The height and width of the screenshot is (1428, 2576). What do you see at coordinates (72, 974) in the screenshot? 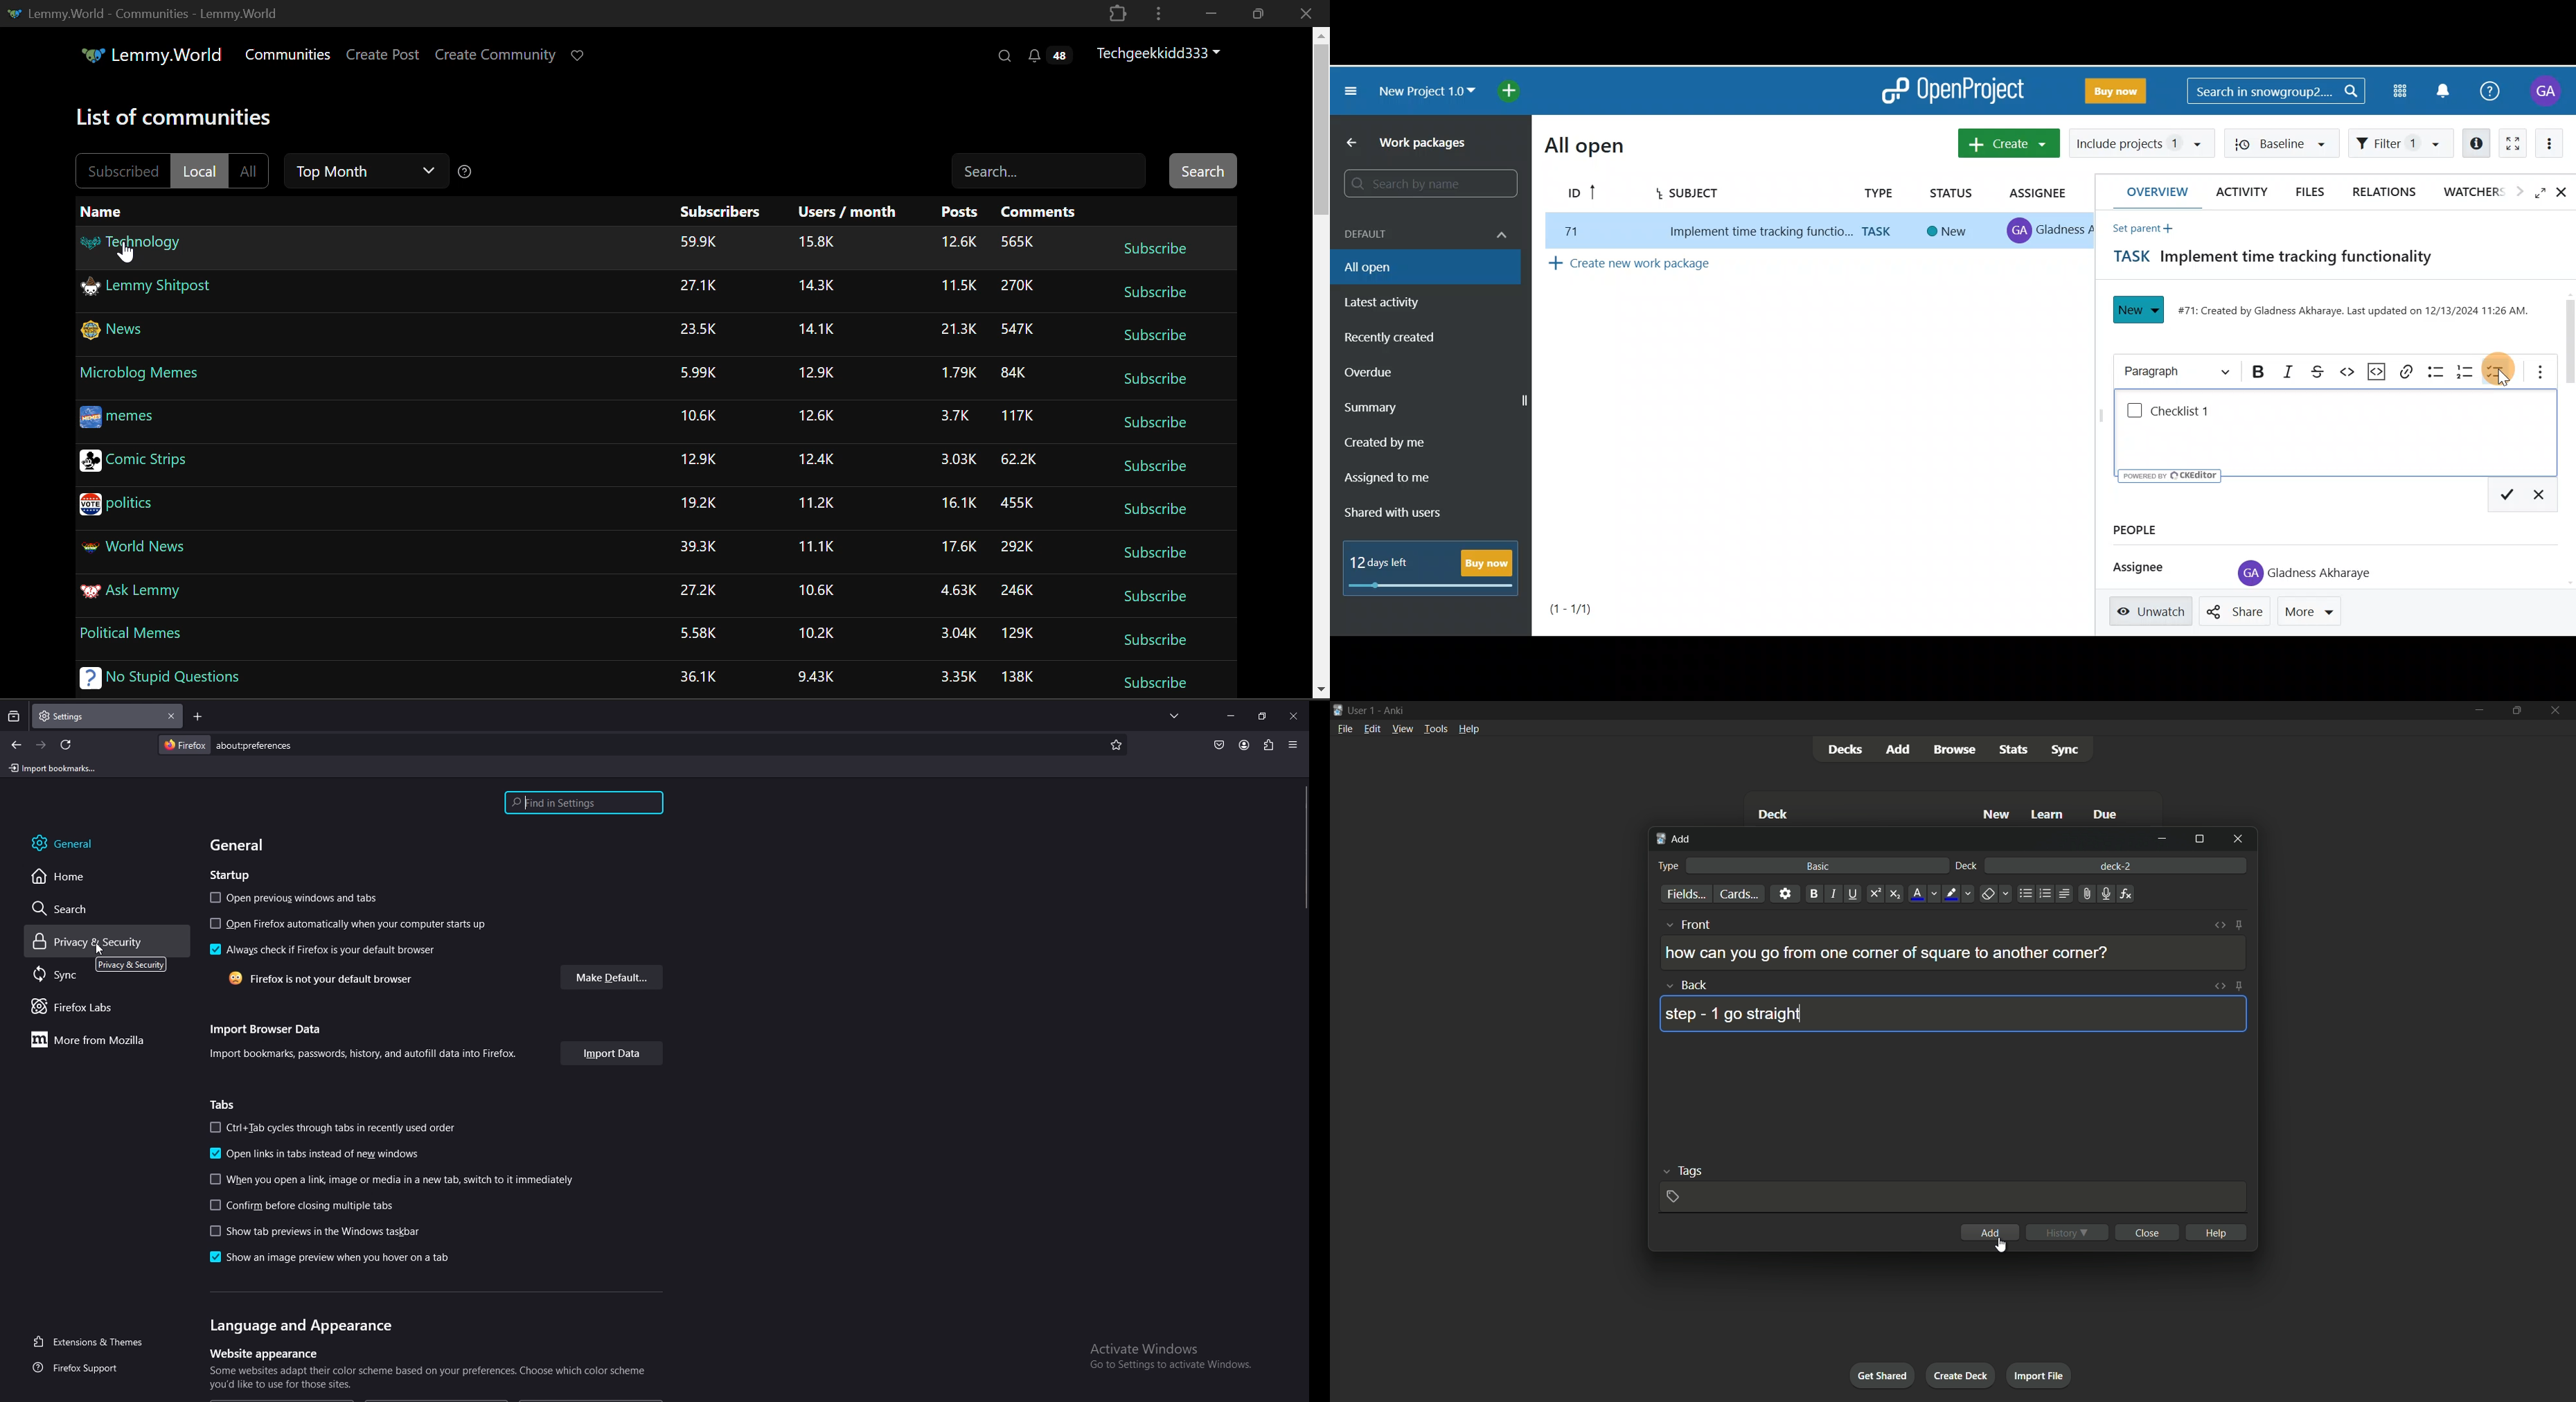
I see `sync` at bounding box center [72, 974].